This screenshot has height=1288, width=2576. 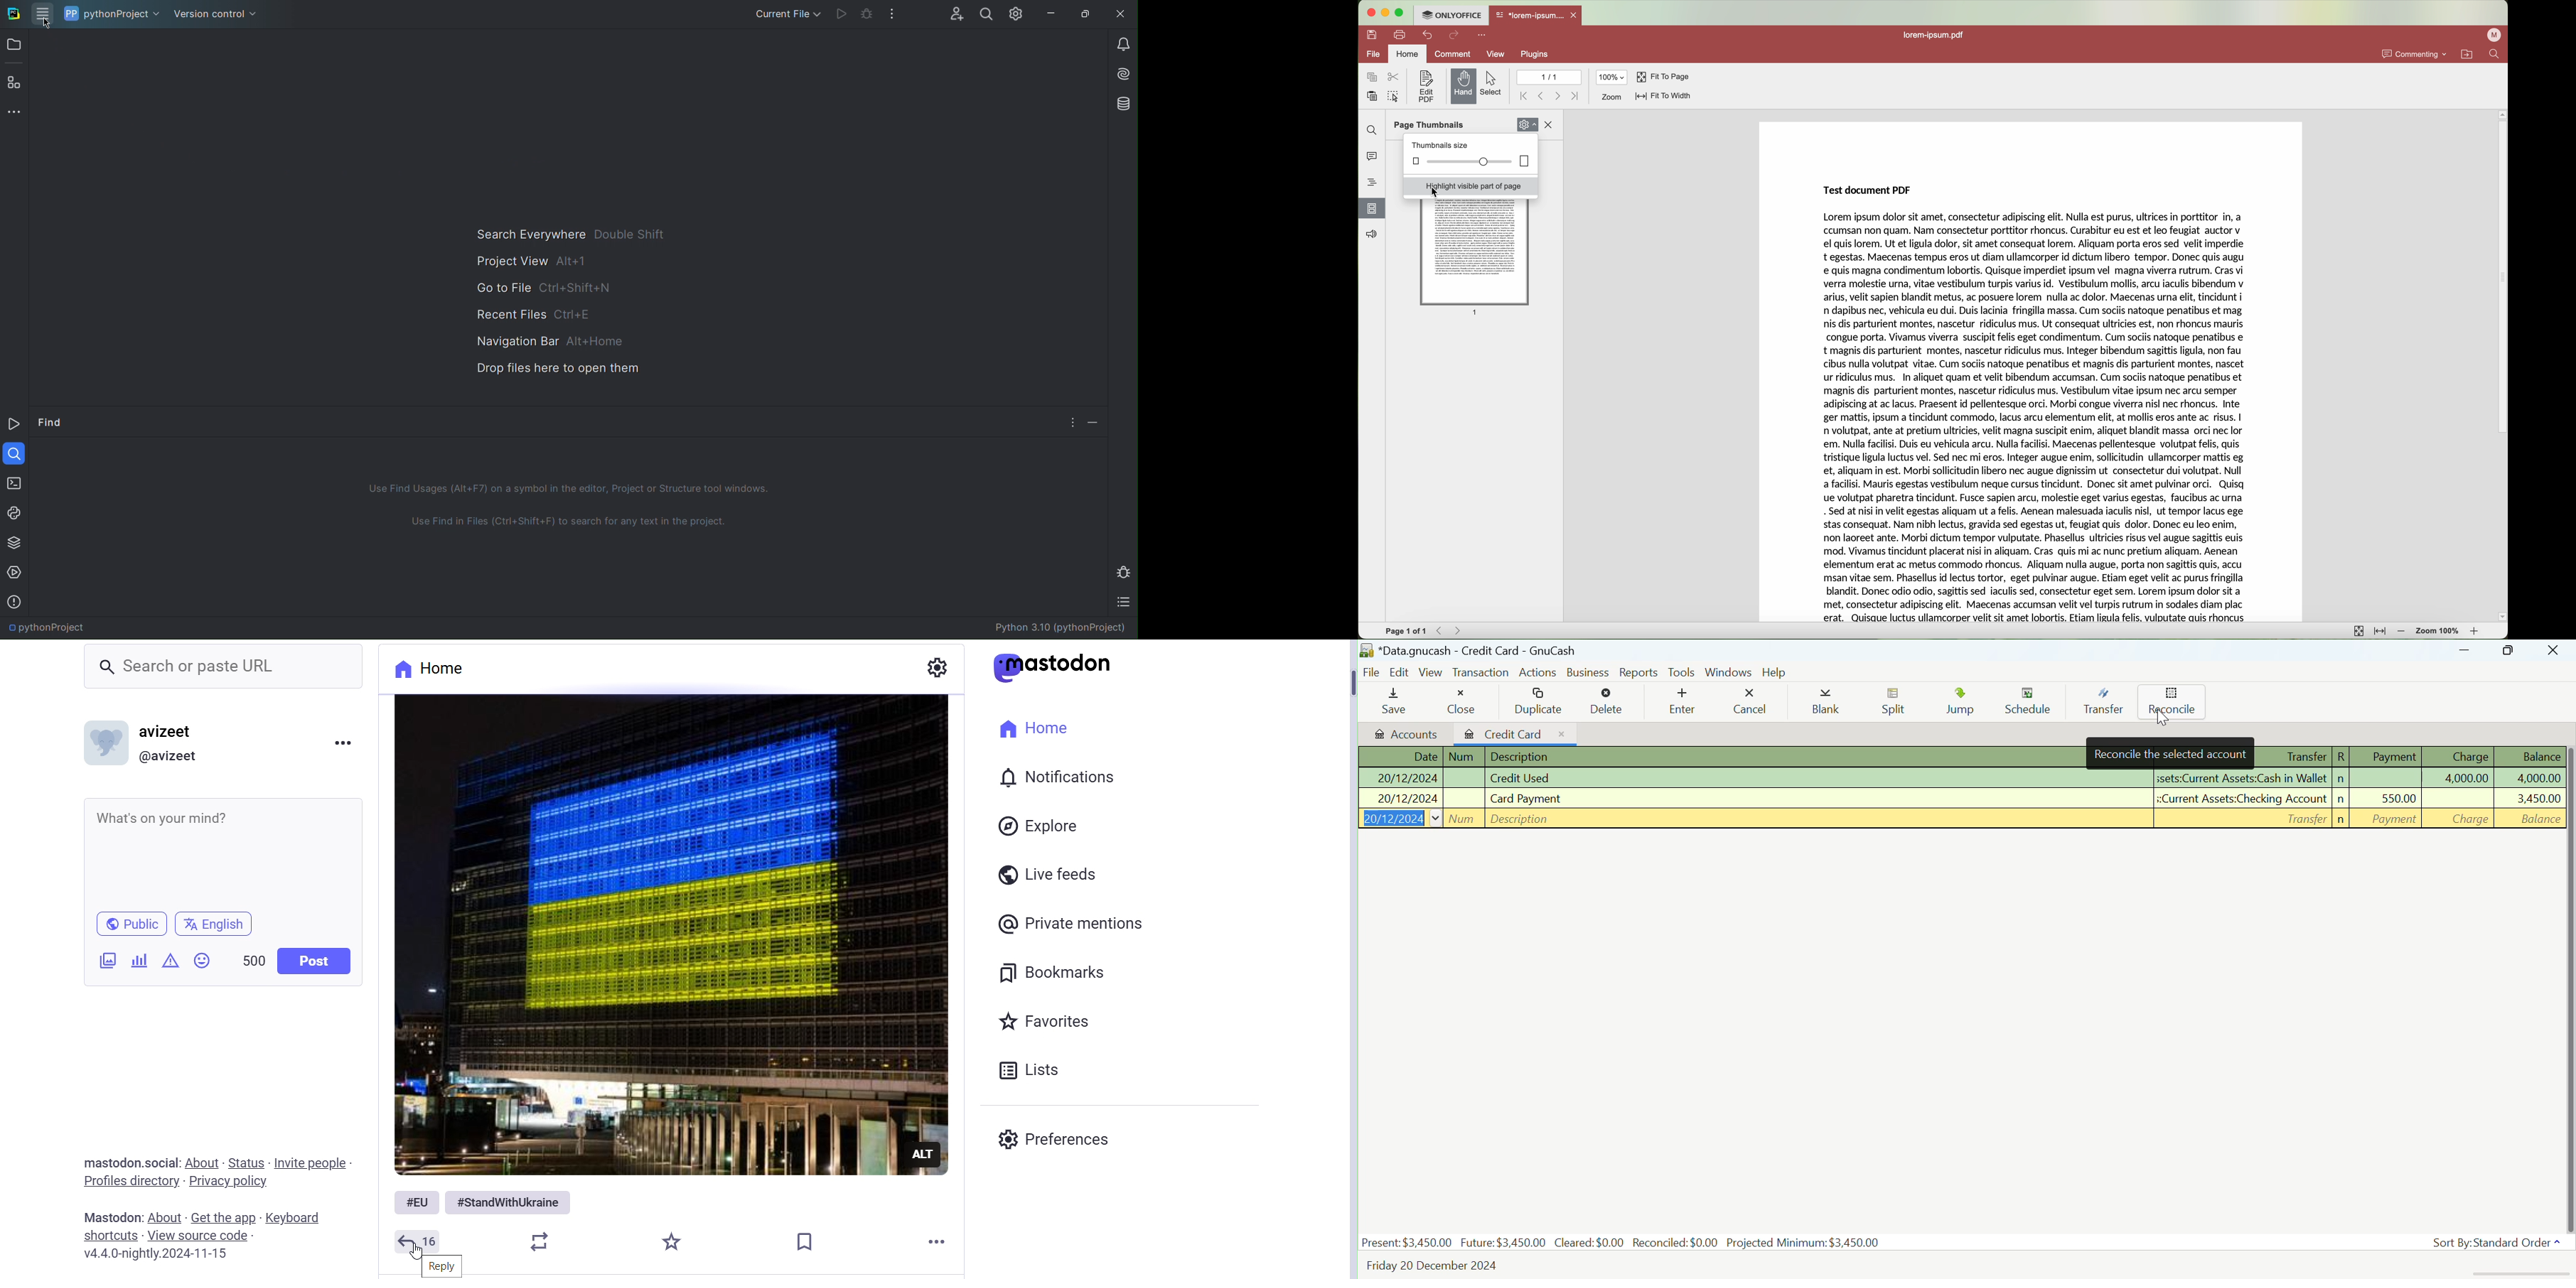 What do you see at coordinates (297, 1217) in the screenshot?
I see `Keyboard` at bounding box center [297, 1217].